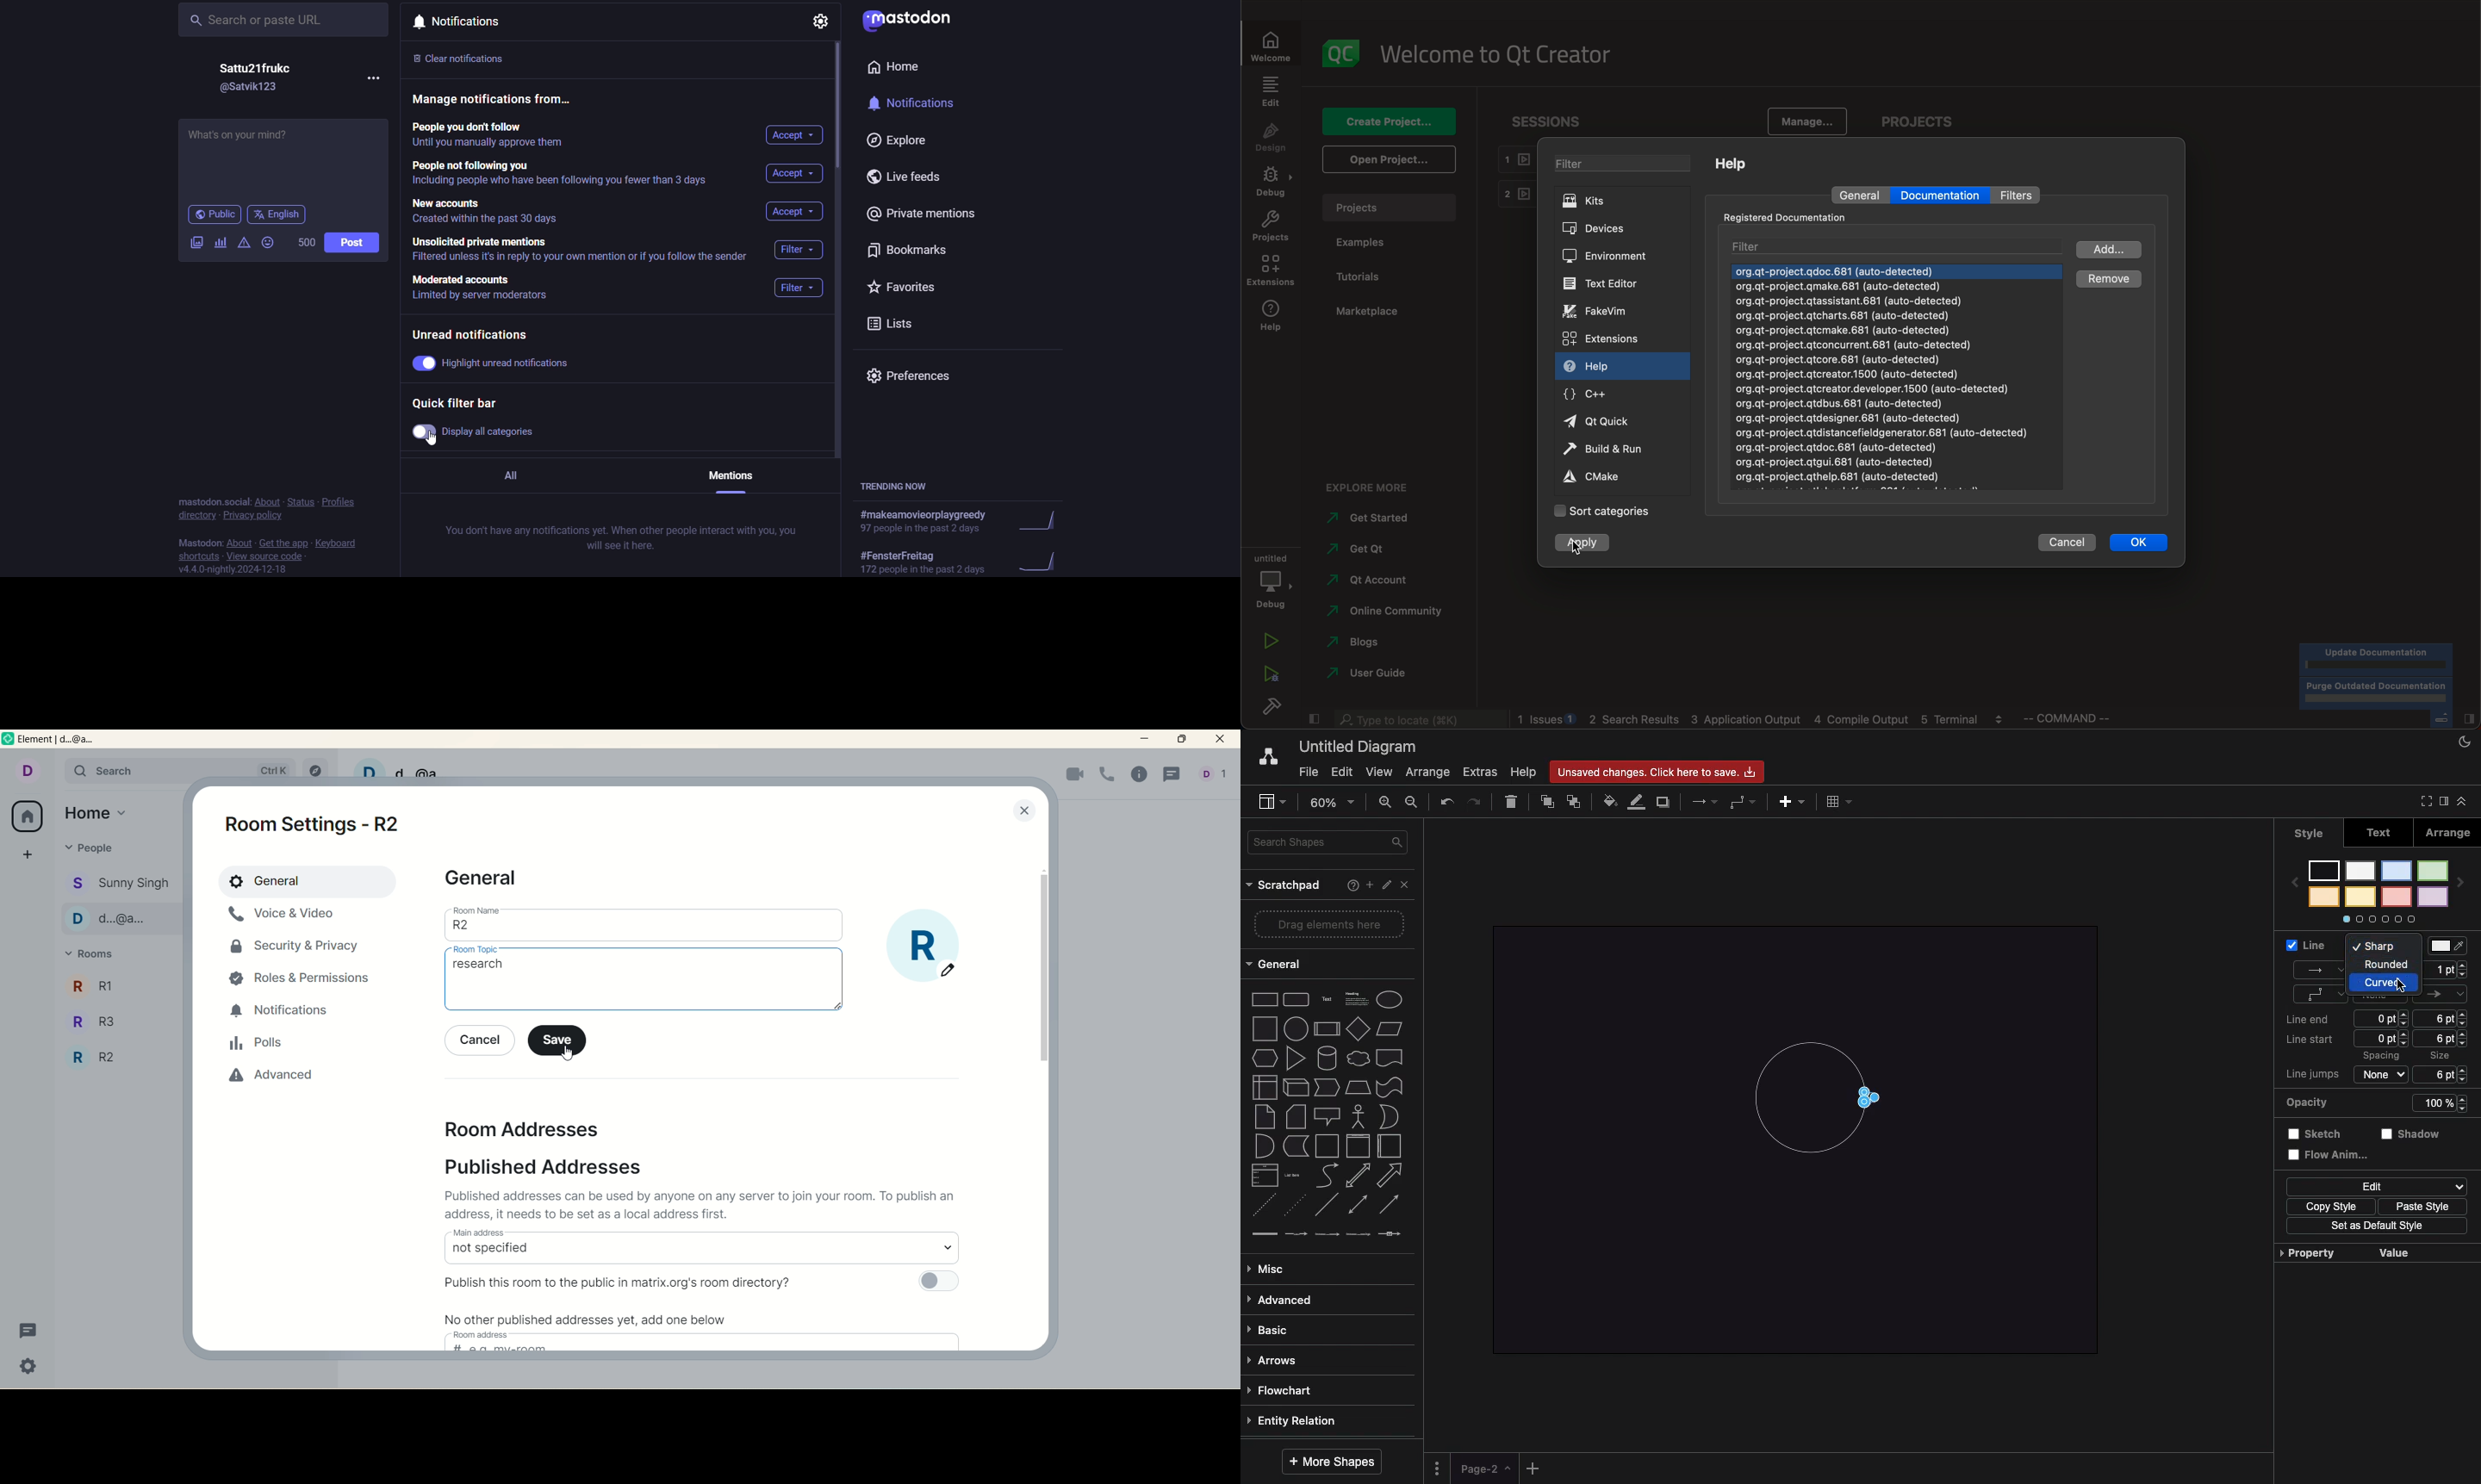  Describe the element at coordinates (1858, 196) in the screenshot. I see `general` at that location.